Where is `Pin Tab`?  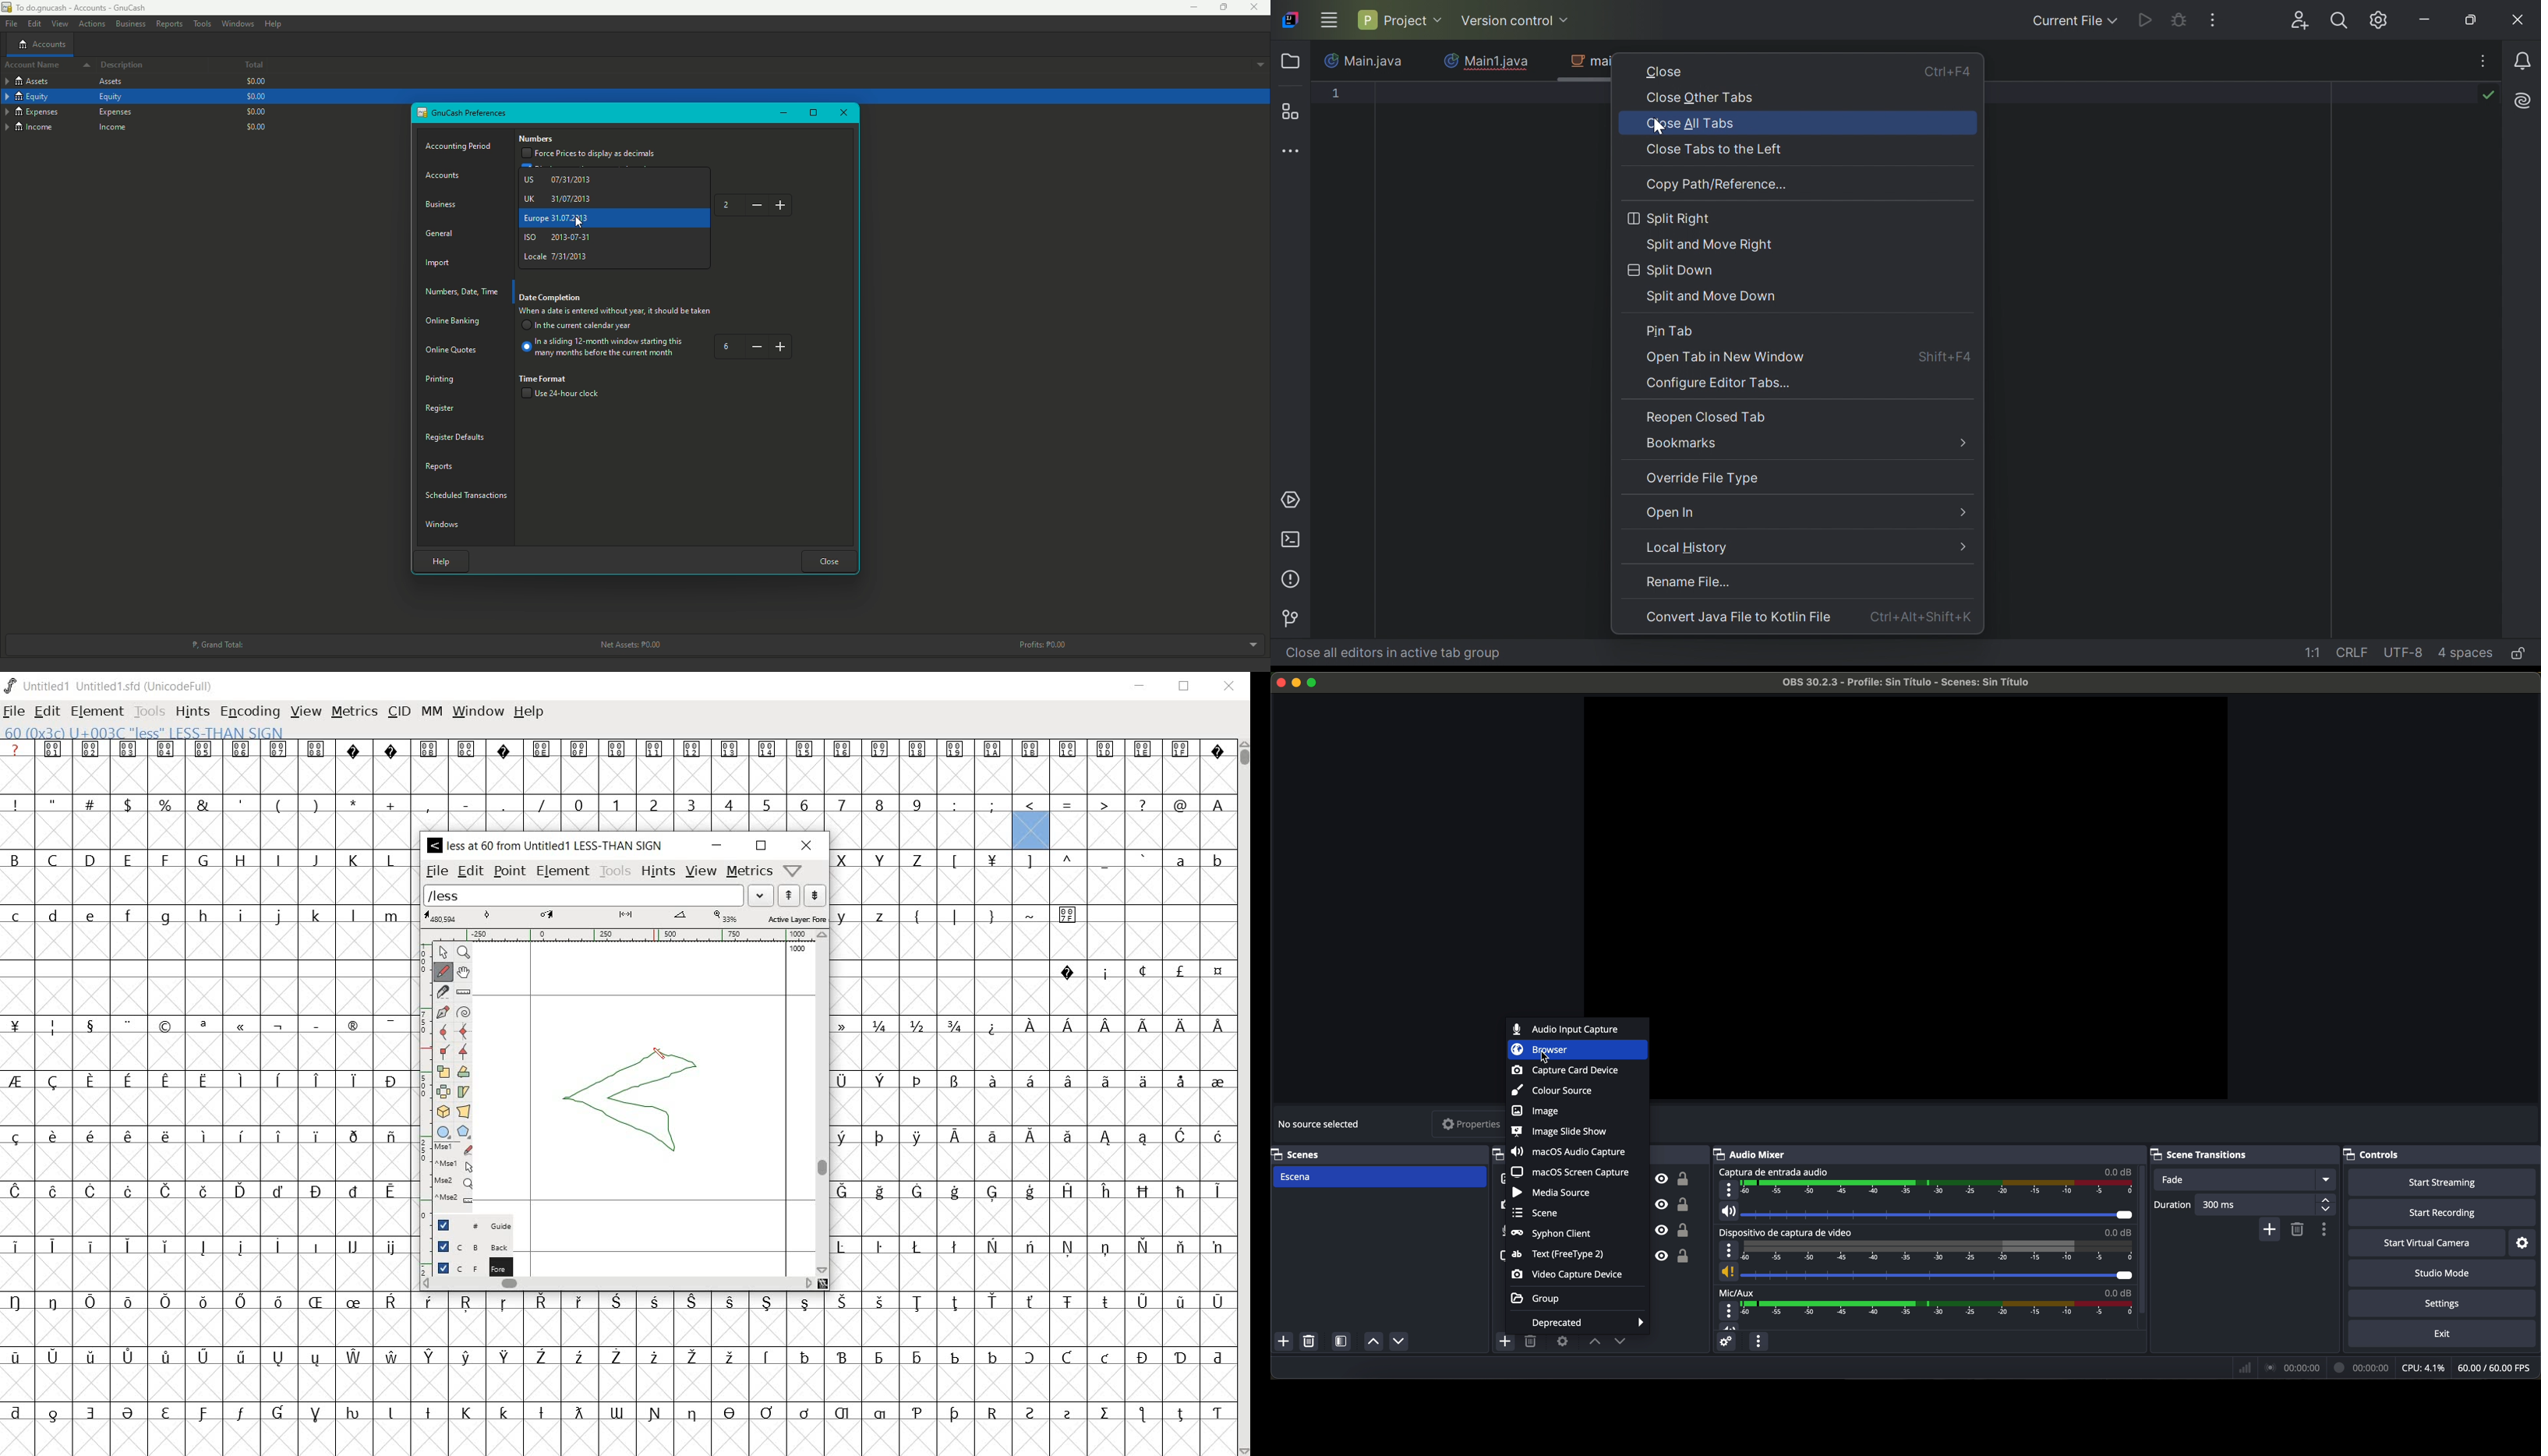
Pin Tab is located at coordinates (1672, 332).